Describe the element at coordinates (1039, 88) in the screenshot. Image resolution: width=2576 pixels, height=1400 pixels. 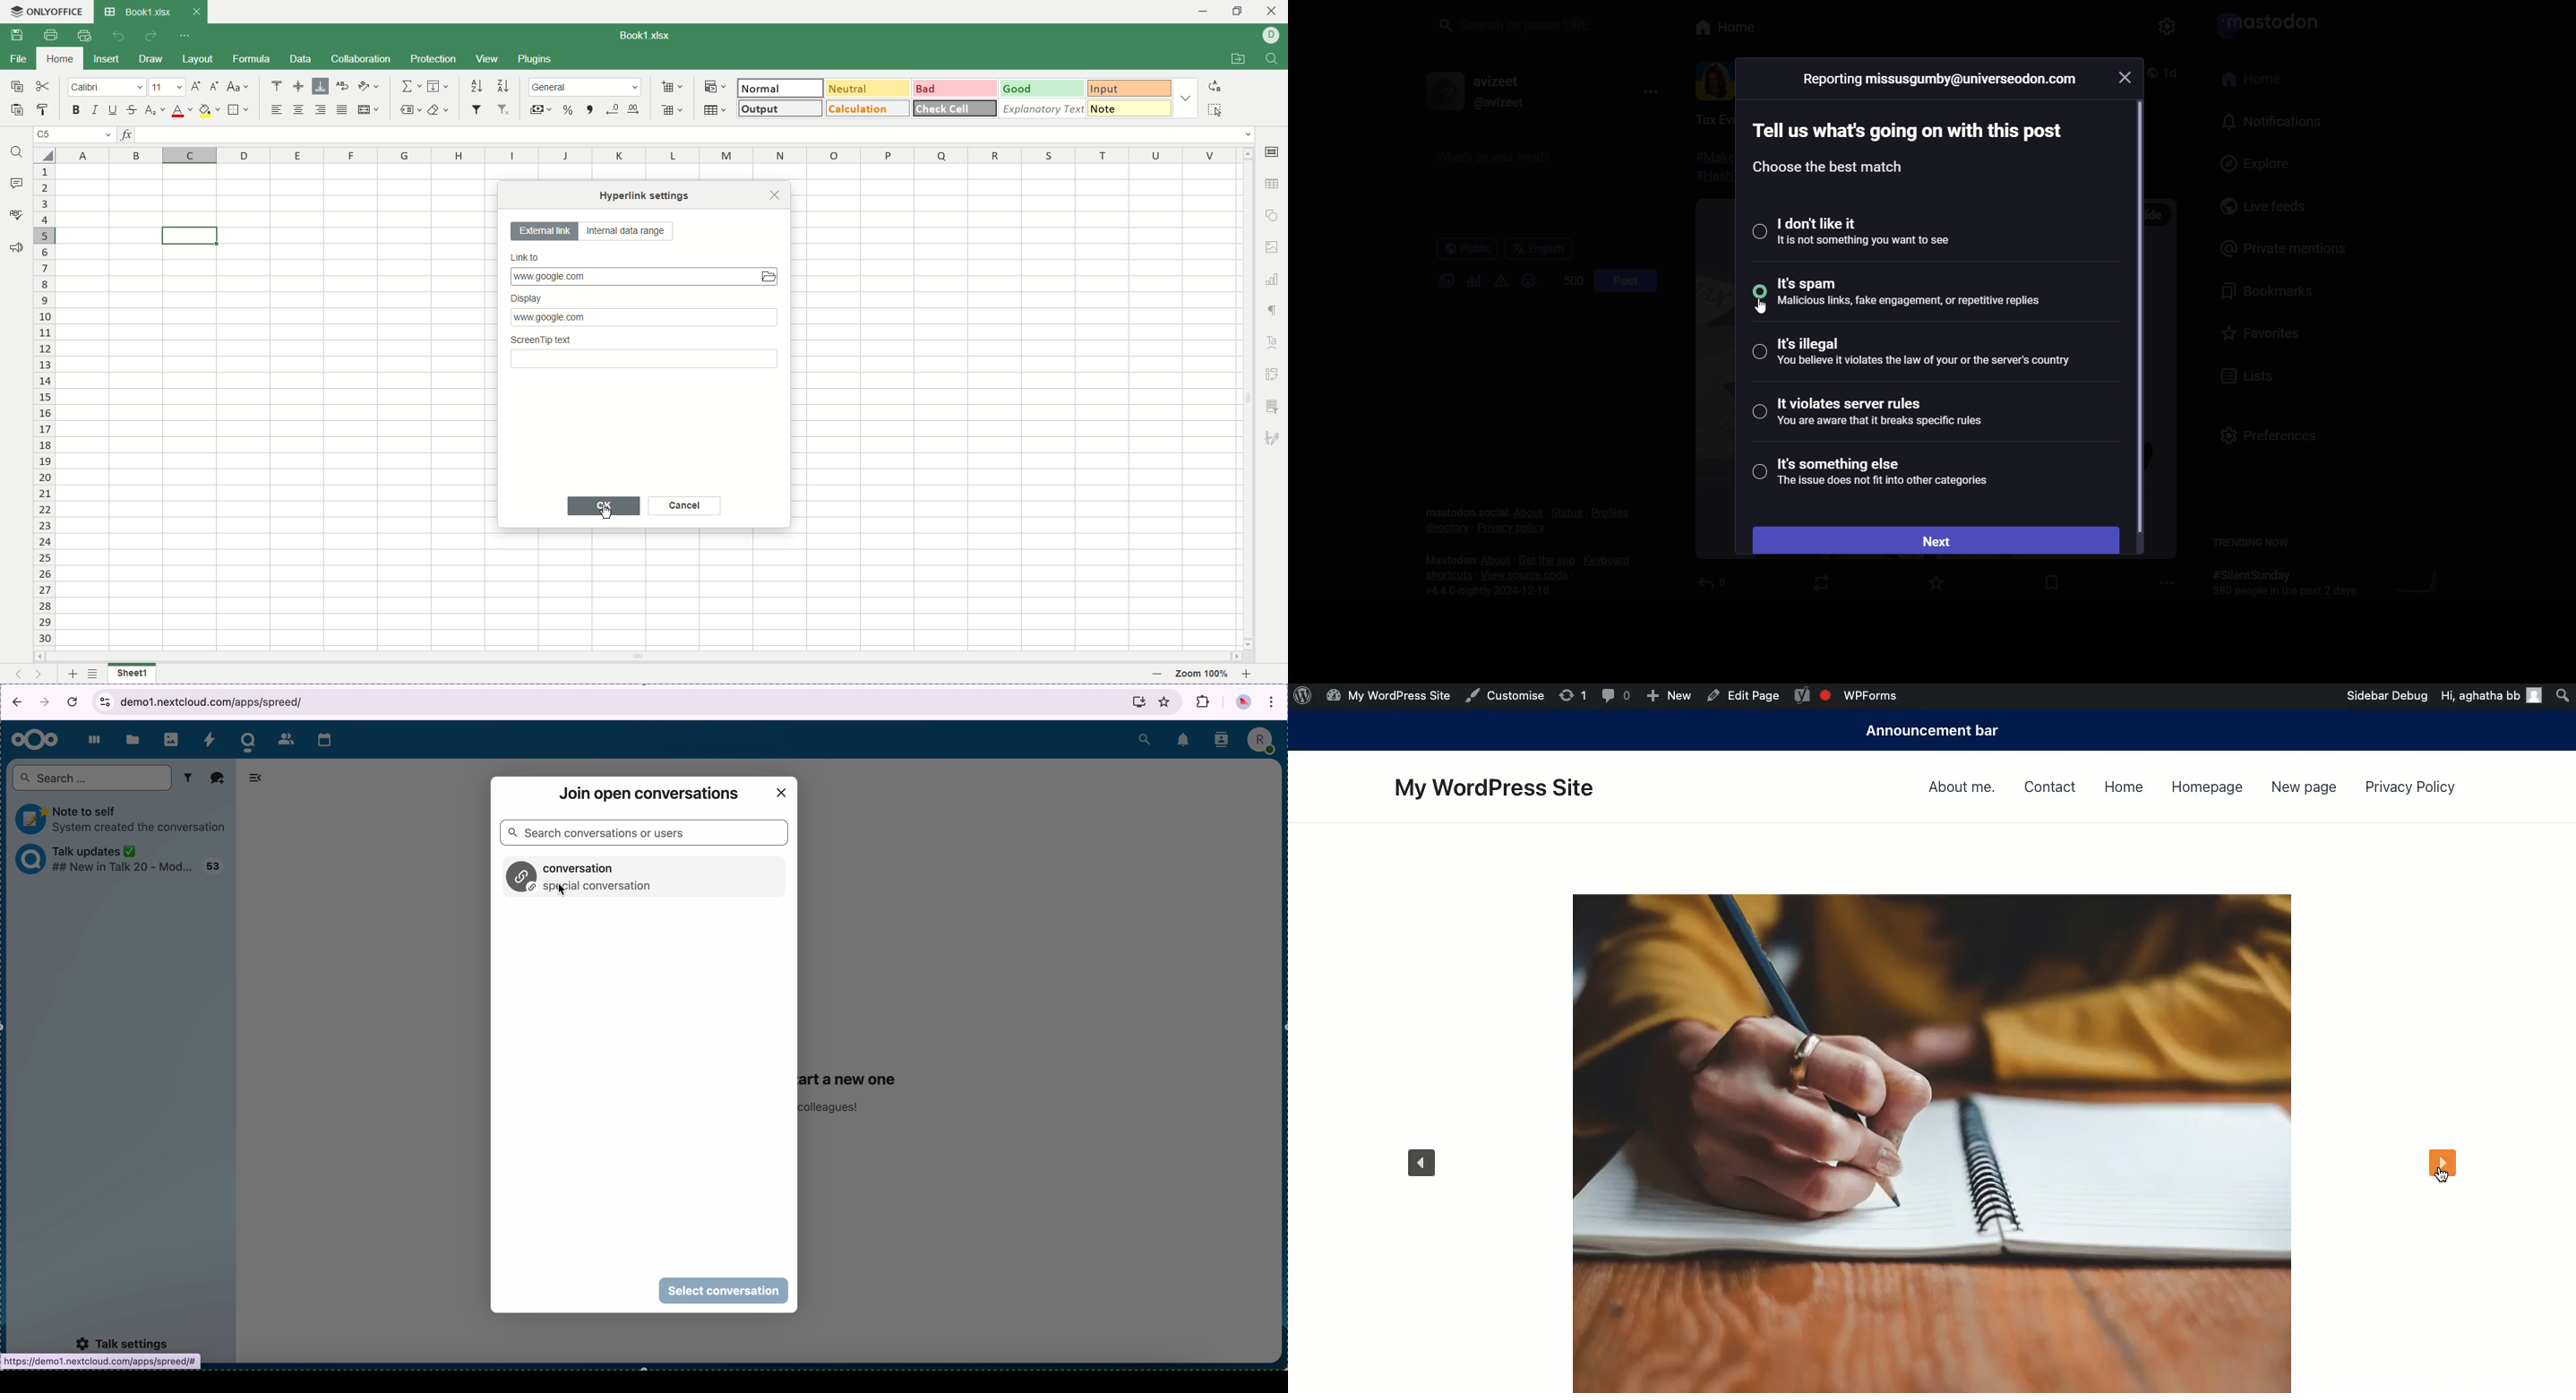
I see `good` at that location.